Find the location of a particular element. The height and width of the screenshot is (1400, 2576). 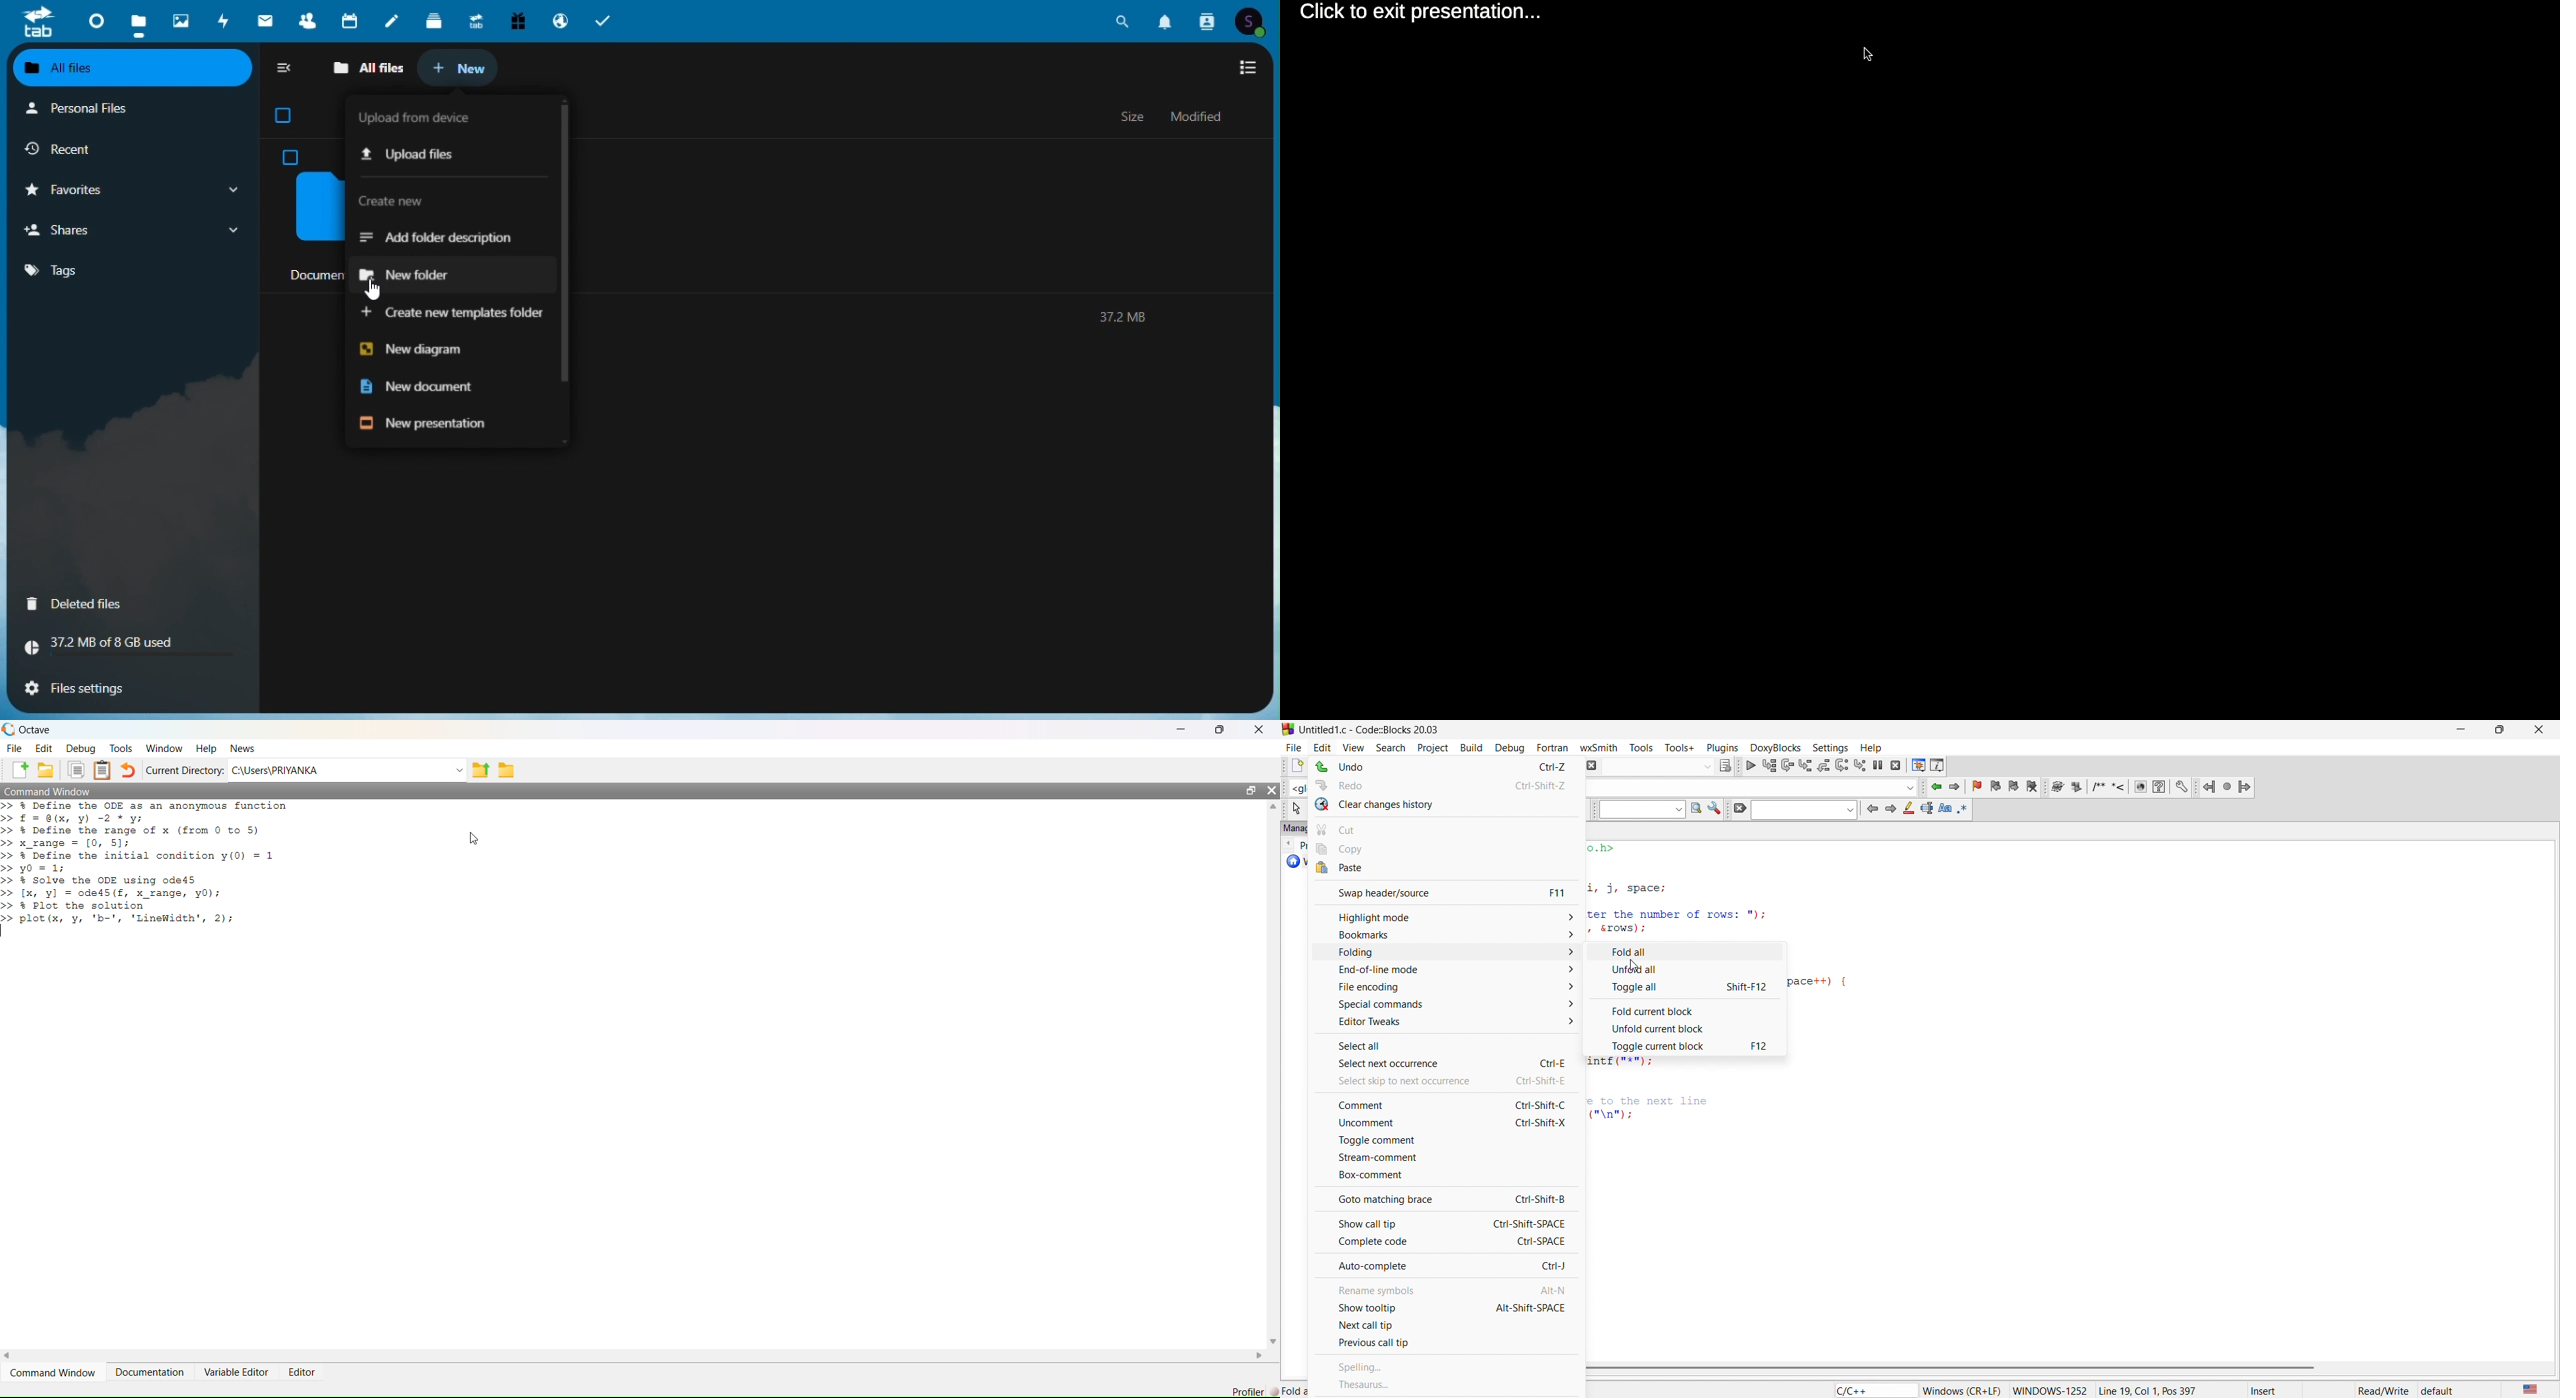

toggle current block is located at coordinates (1689, 1047).